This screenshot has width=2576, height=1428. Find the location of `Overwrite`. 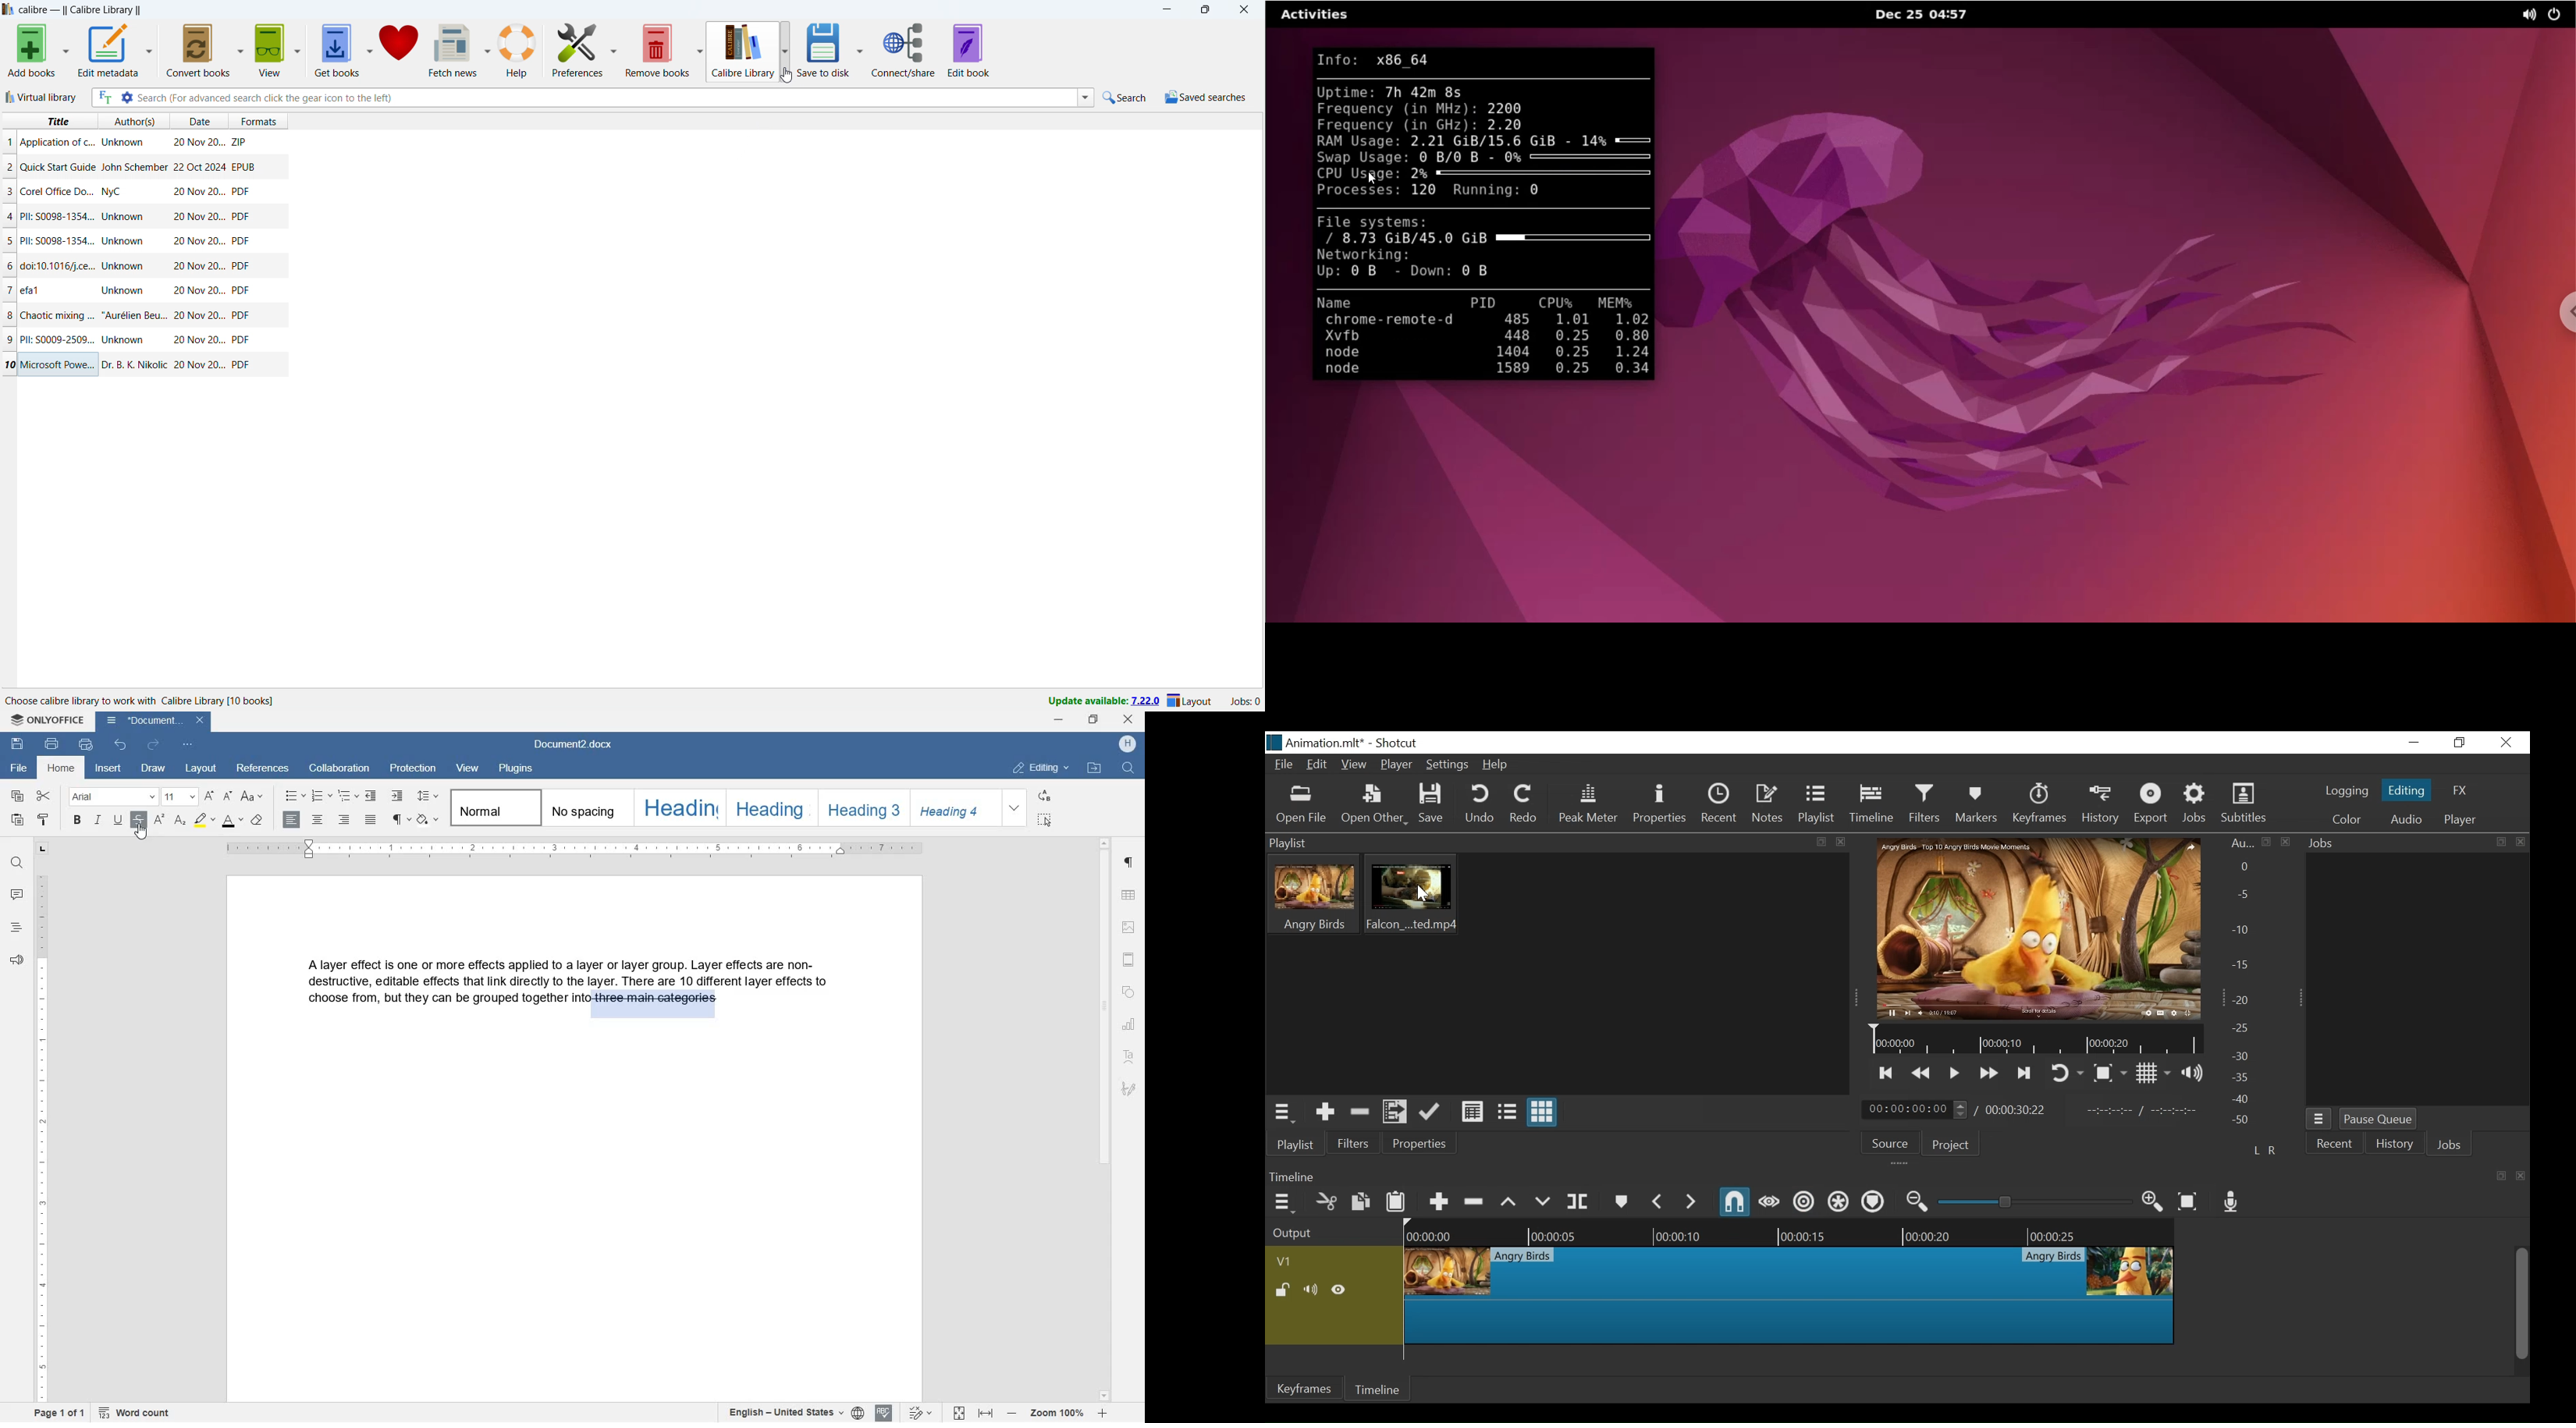

Overwrite is located at coordinates (1542, 1199).